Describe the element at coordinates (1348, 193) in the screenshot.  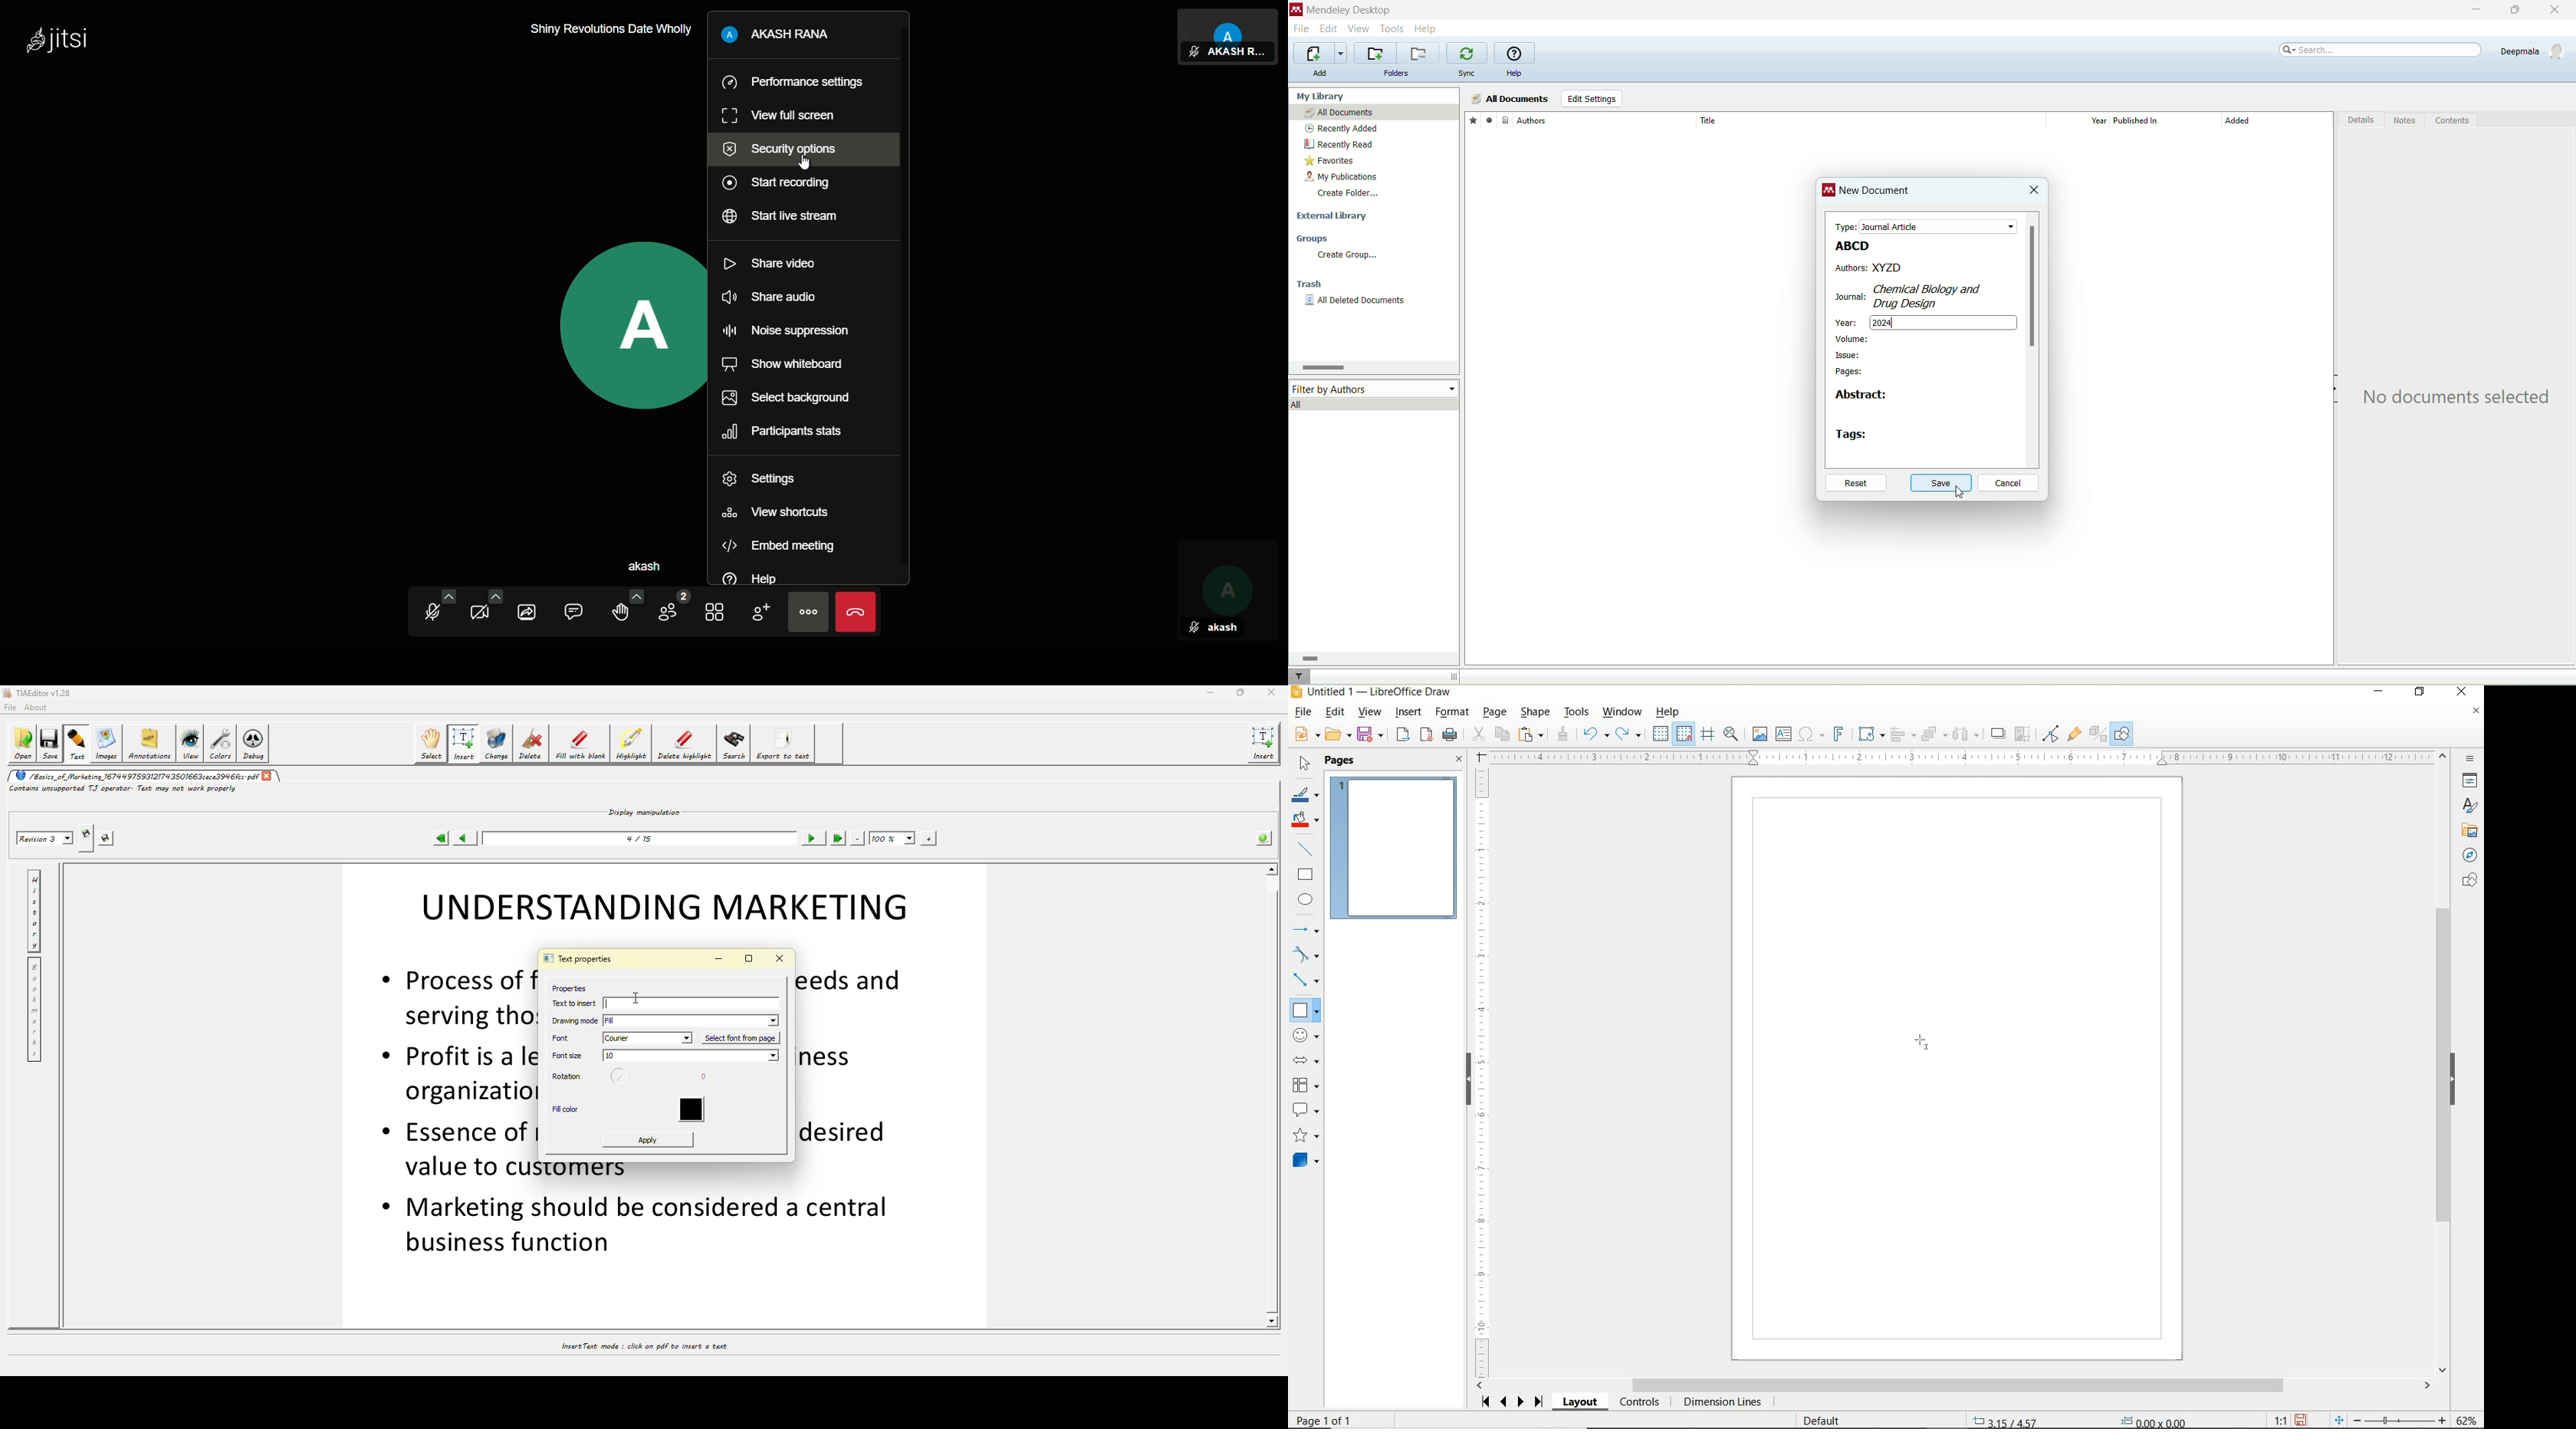
I see `create folder` at that location.